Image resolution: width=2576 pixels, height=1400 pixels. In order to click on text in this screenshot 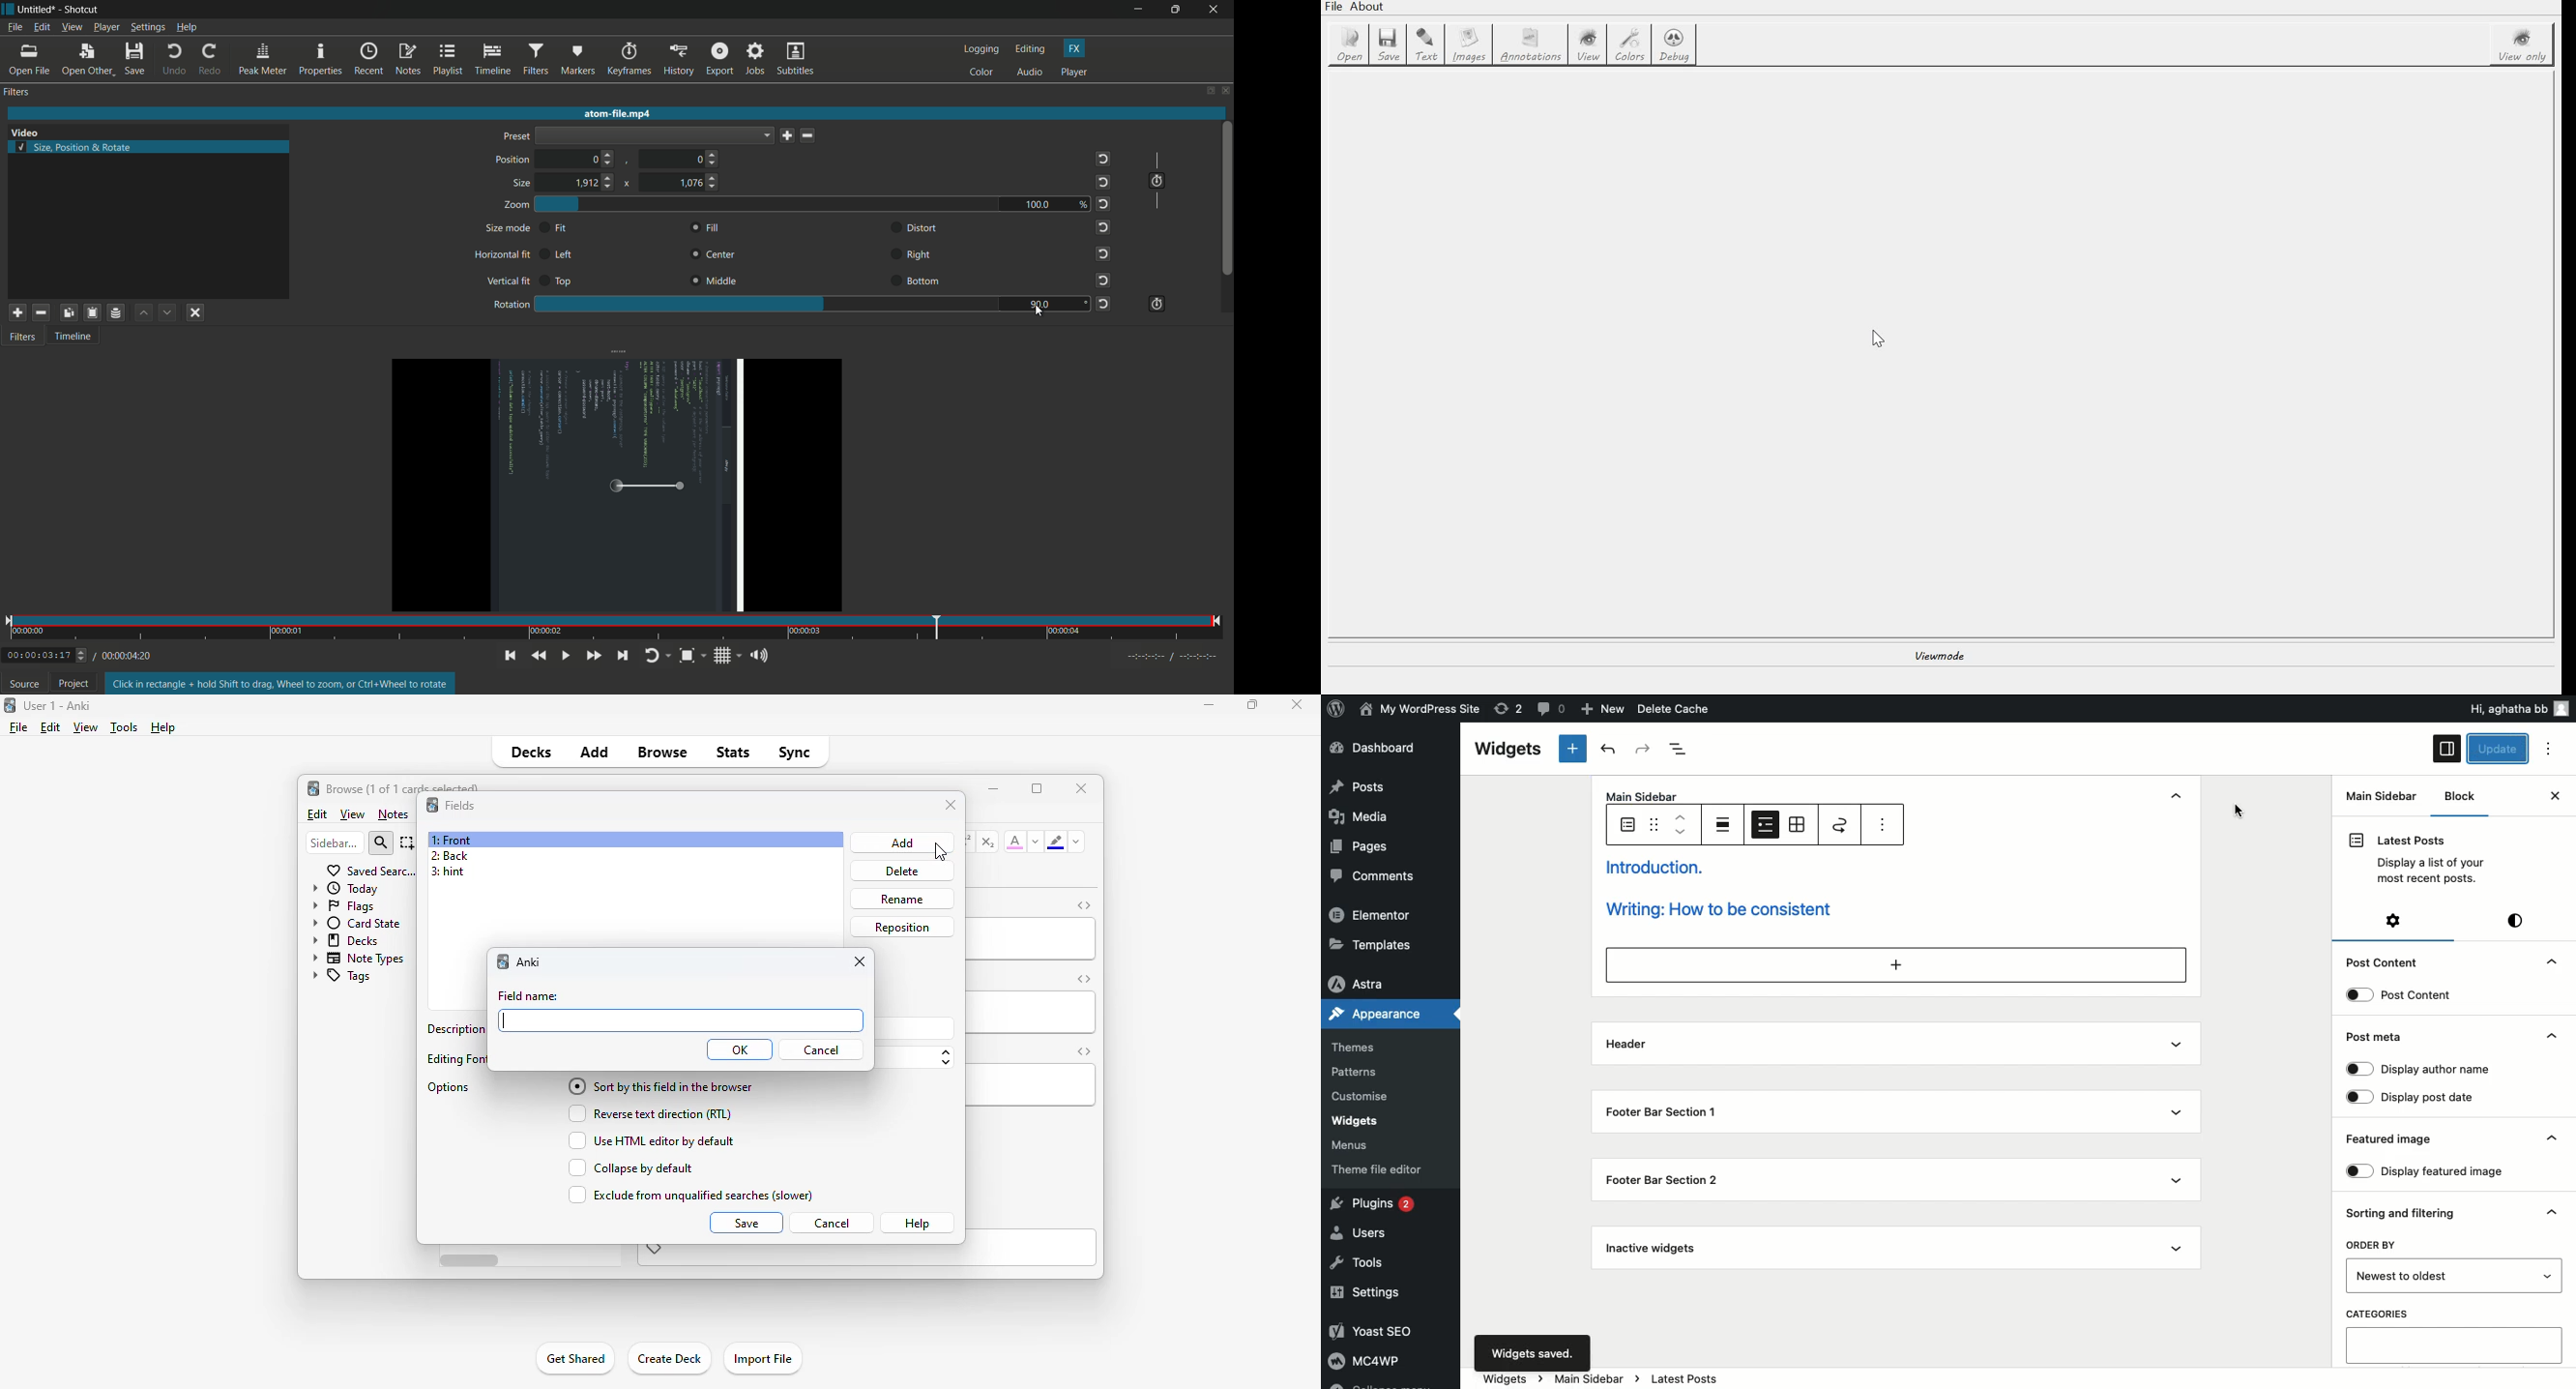, I will do `click(282, 684)`.